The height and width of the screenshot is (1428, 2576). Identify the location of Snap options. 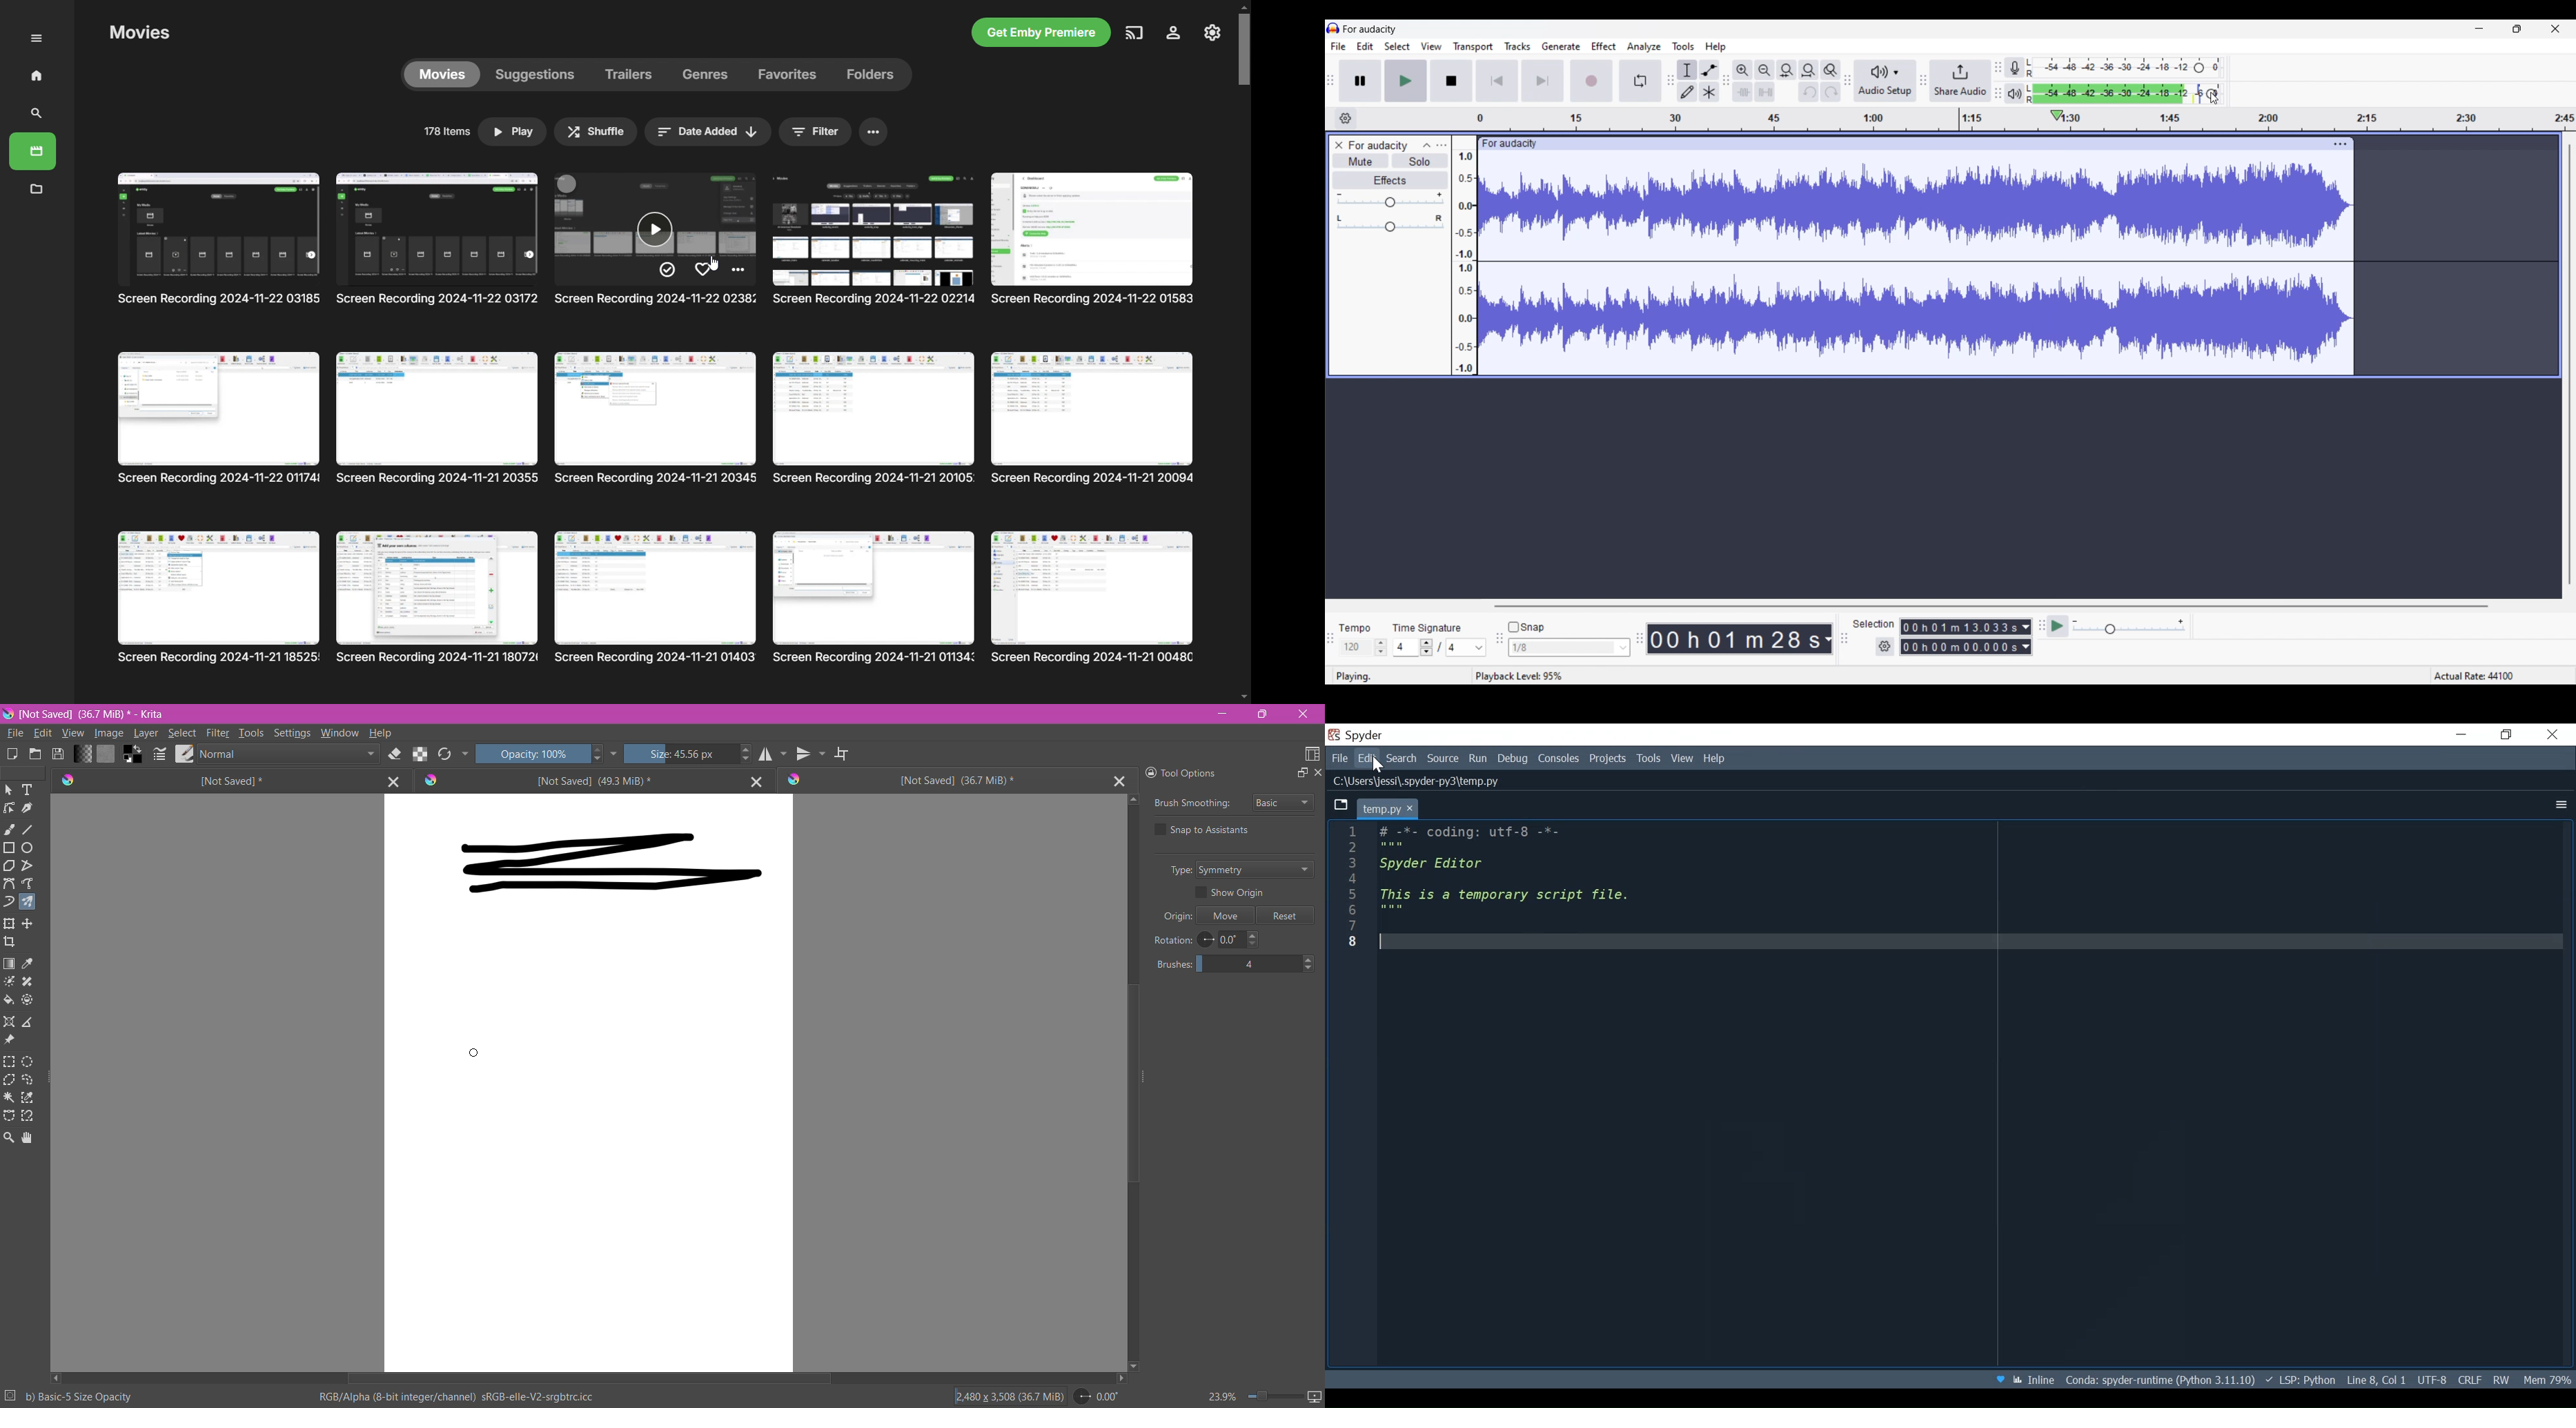
(1570, 647).